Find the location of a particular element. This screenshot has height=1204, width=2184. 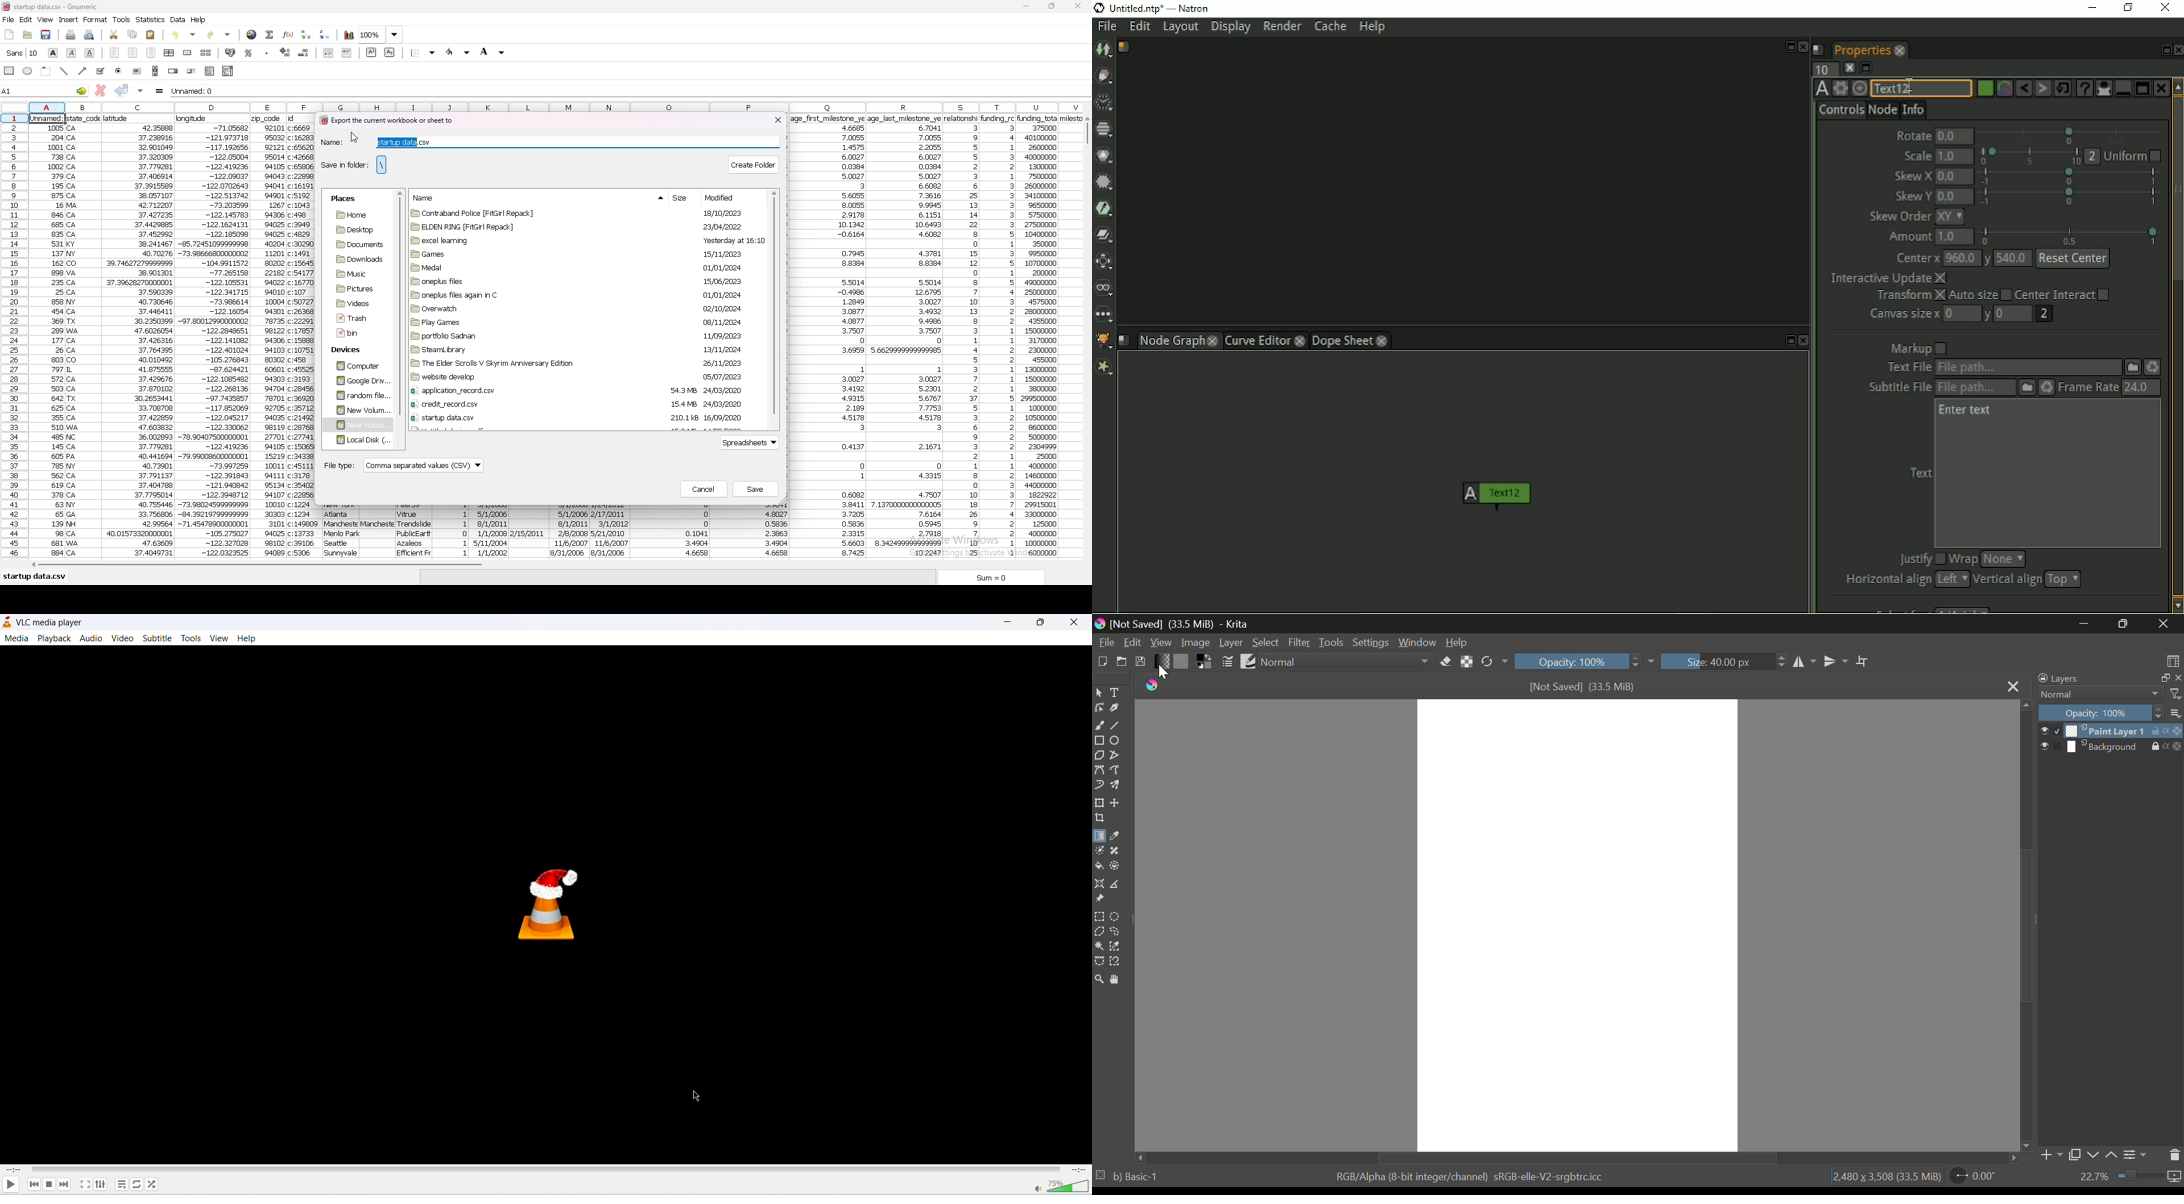

Eyedropper is located at coordinates (1114, 837).